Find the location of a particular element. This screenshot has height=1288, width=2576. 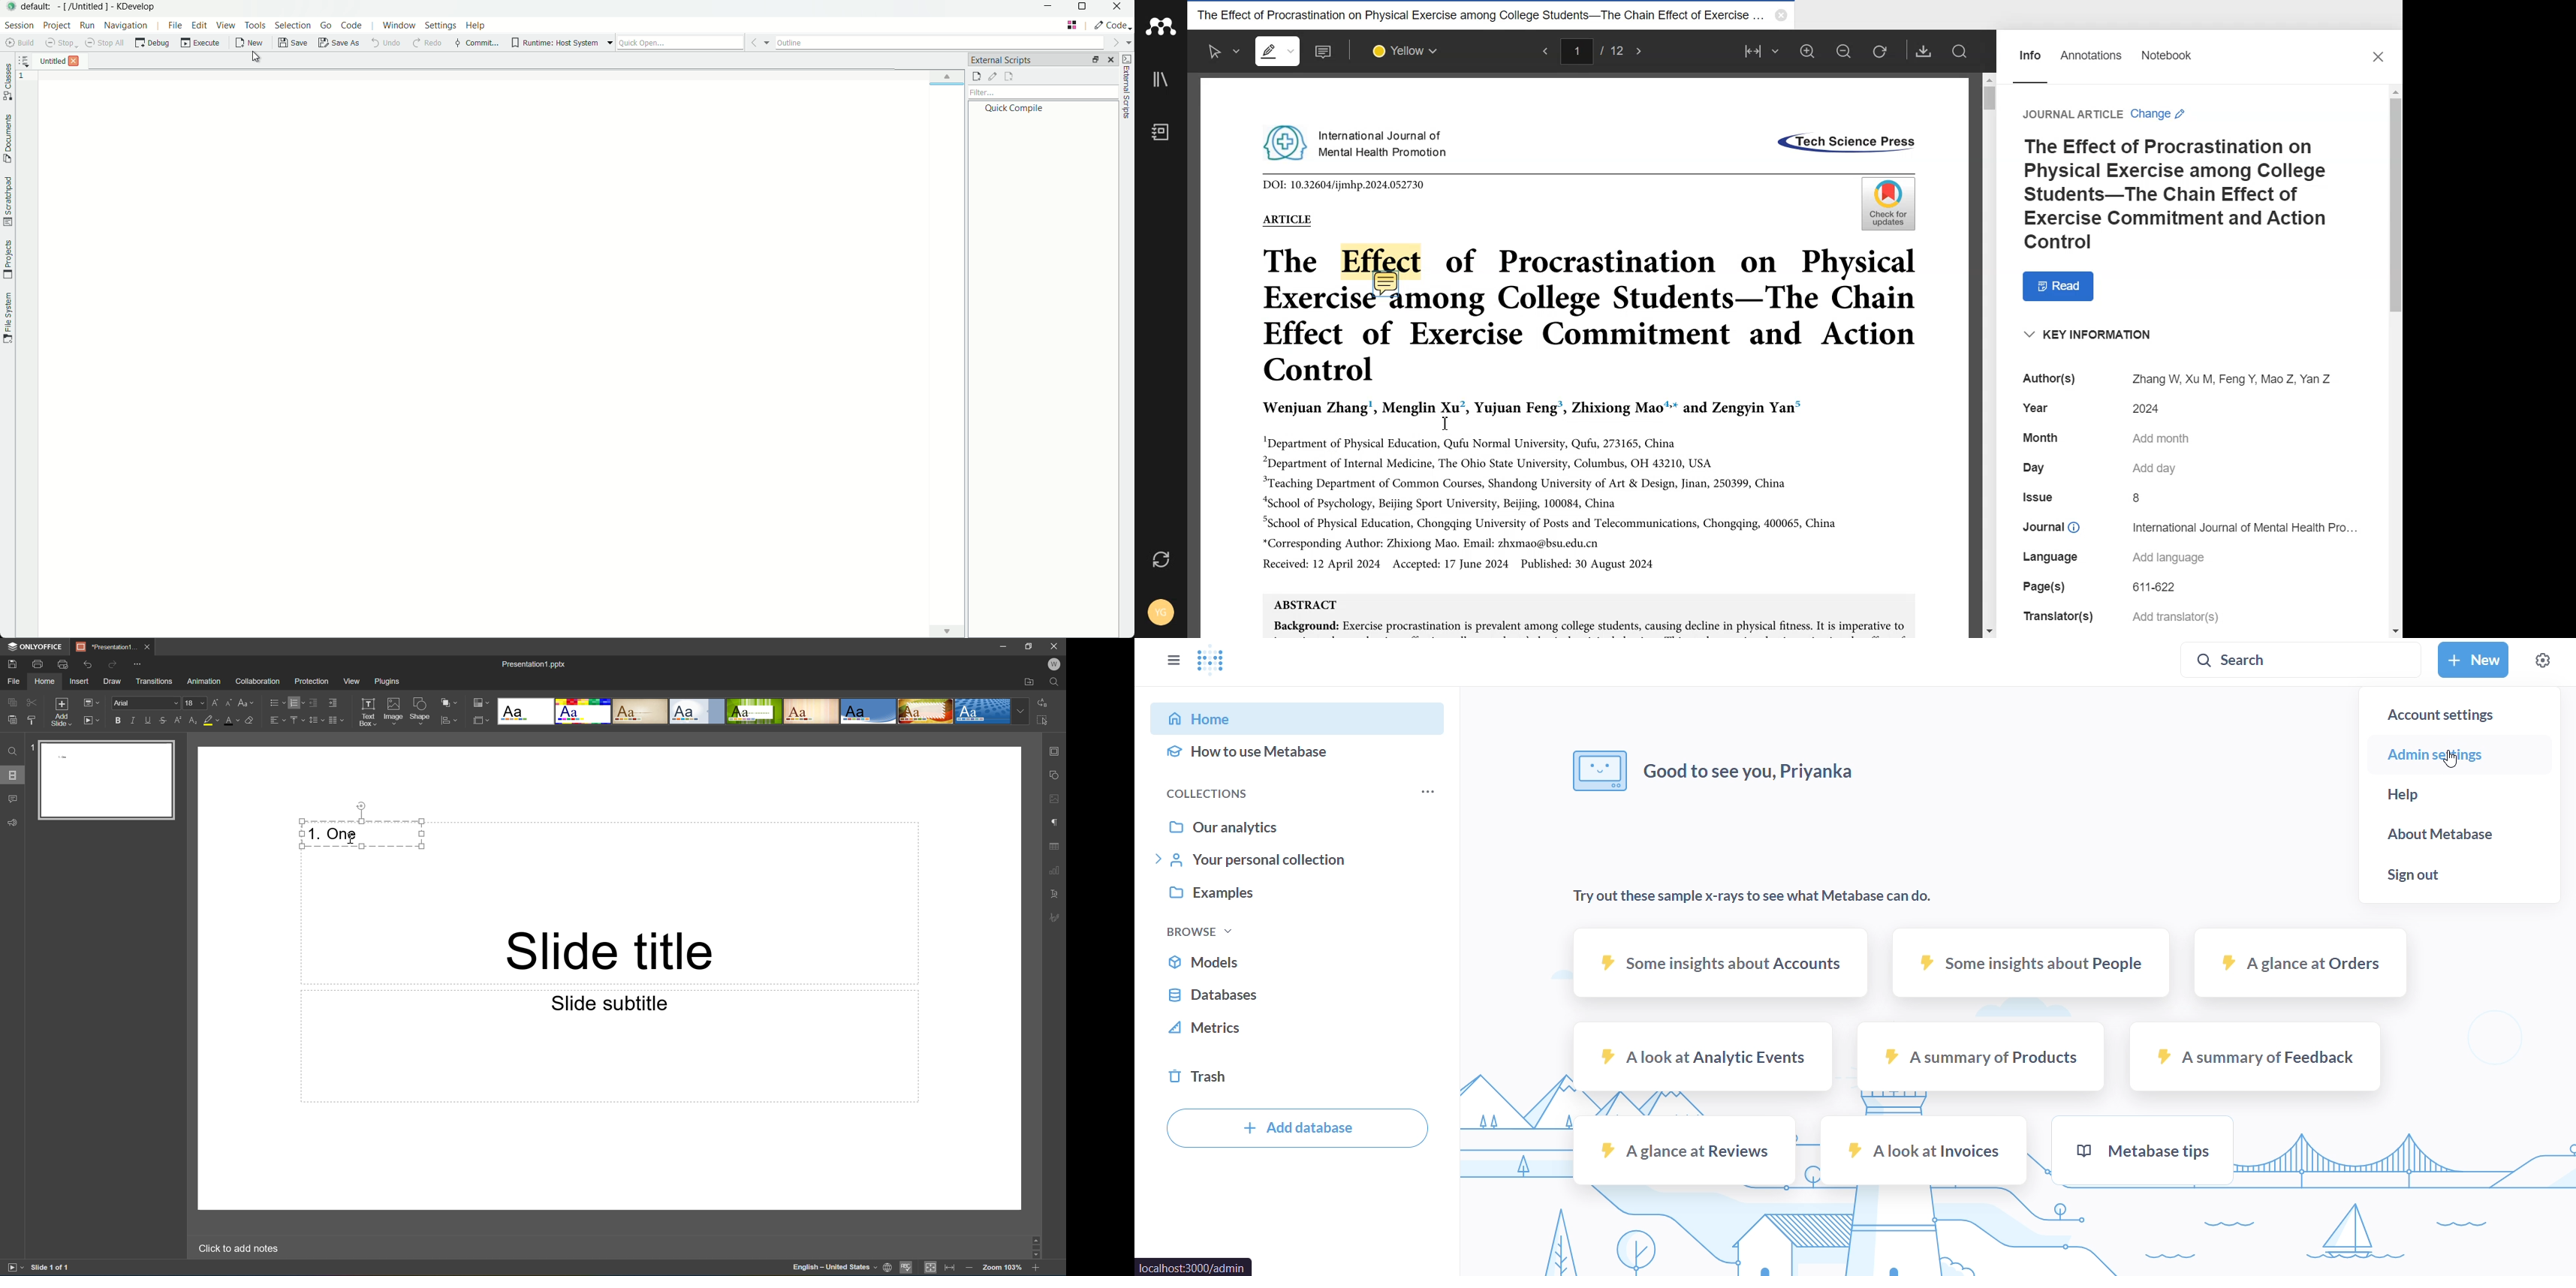

Zoom 103% is located at coordinates (1003, 1269).